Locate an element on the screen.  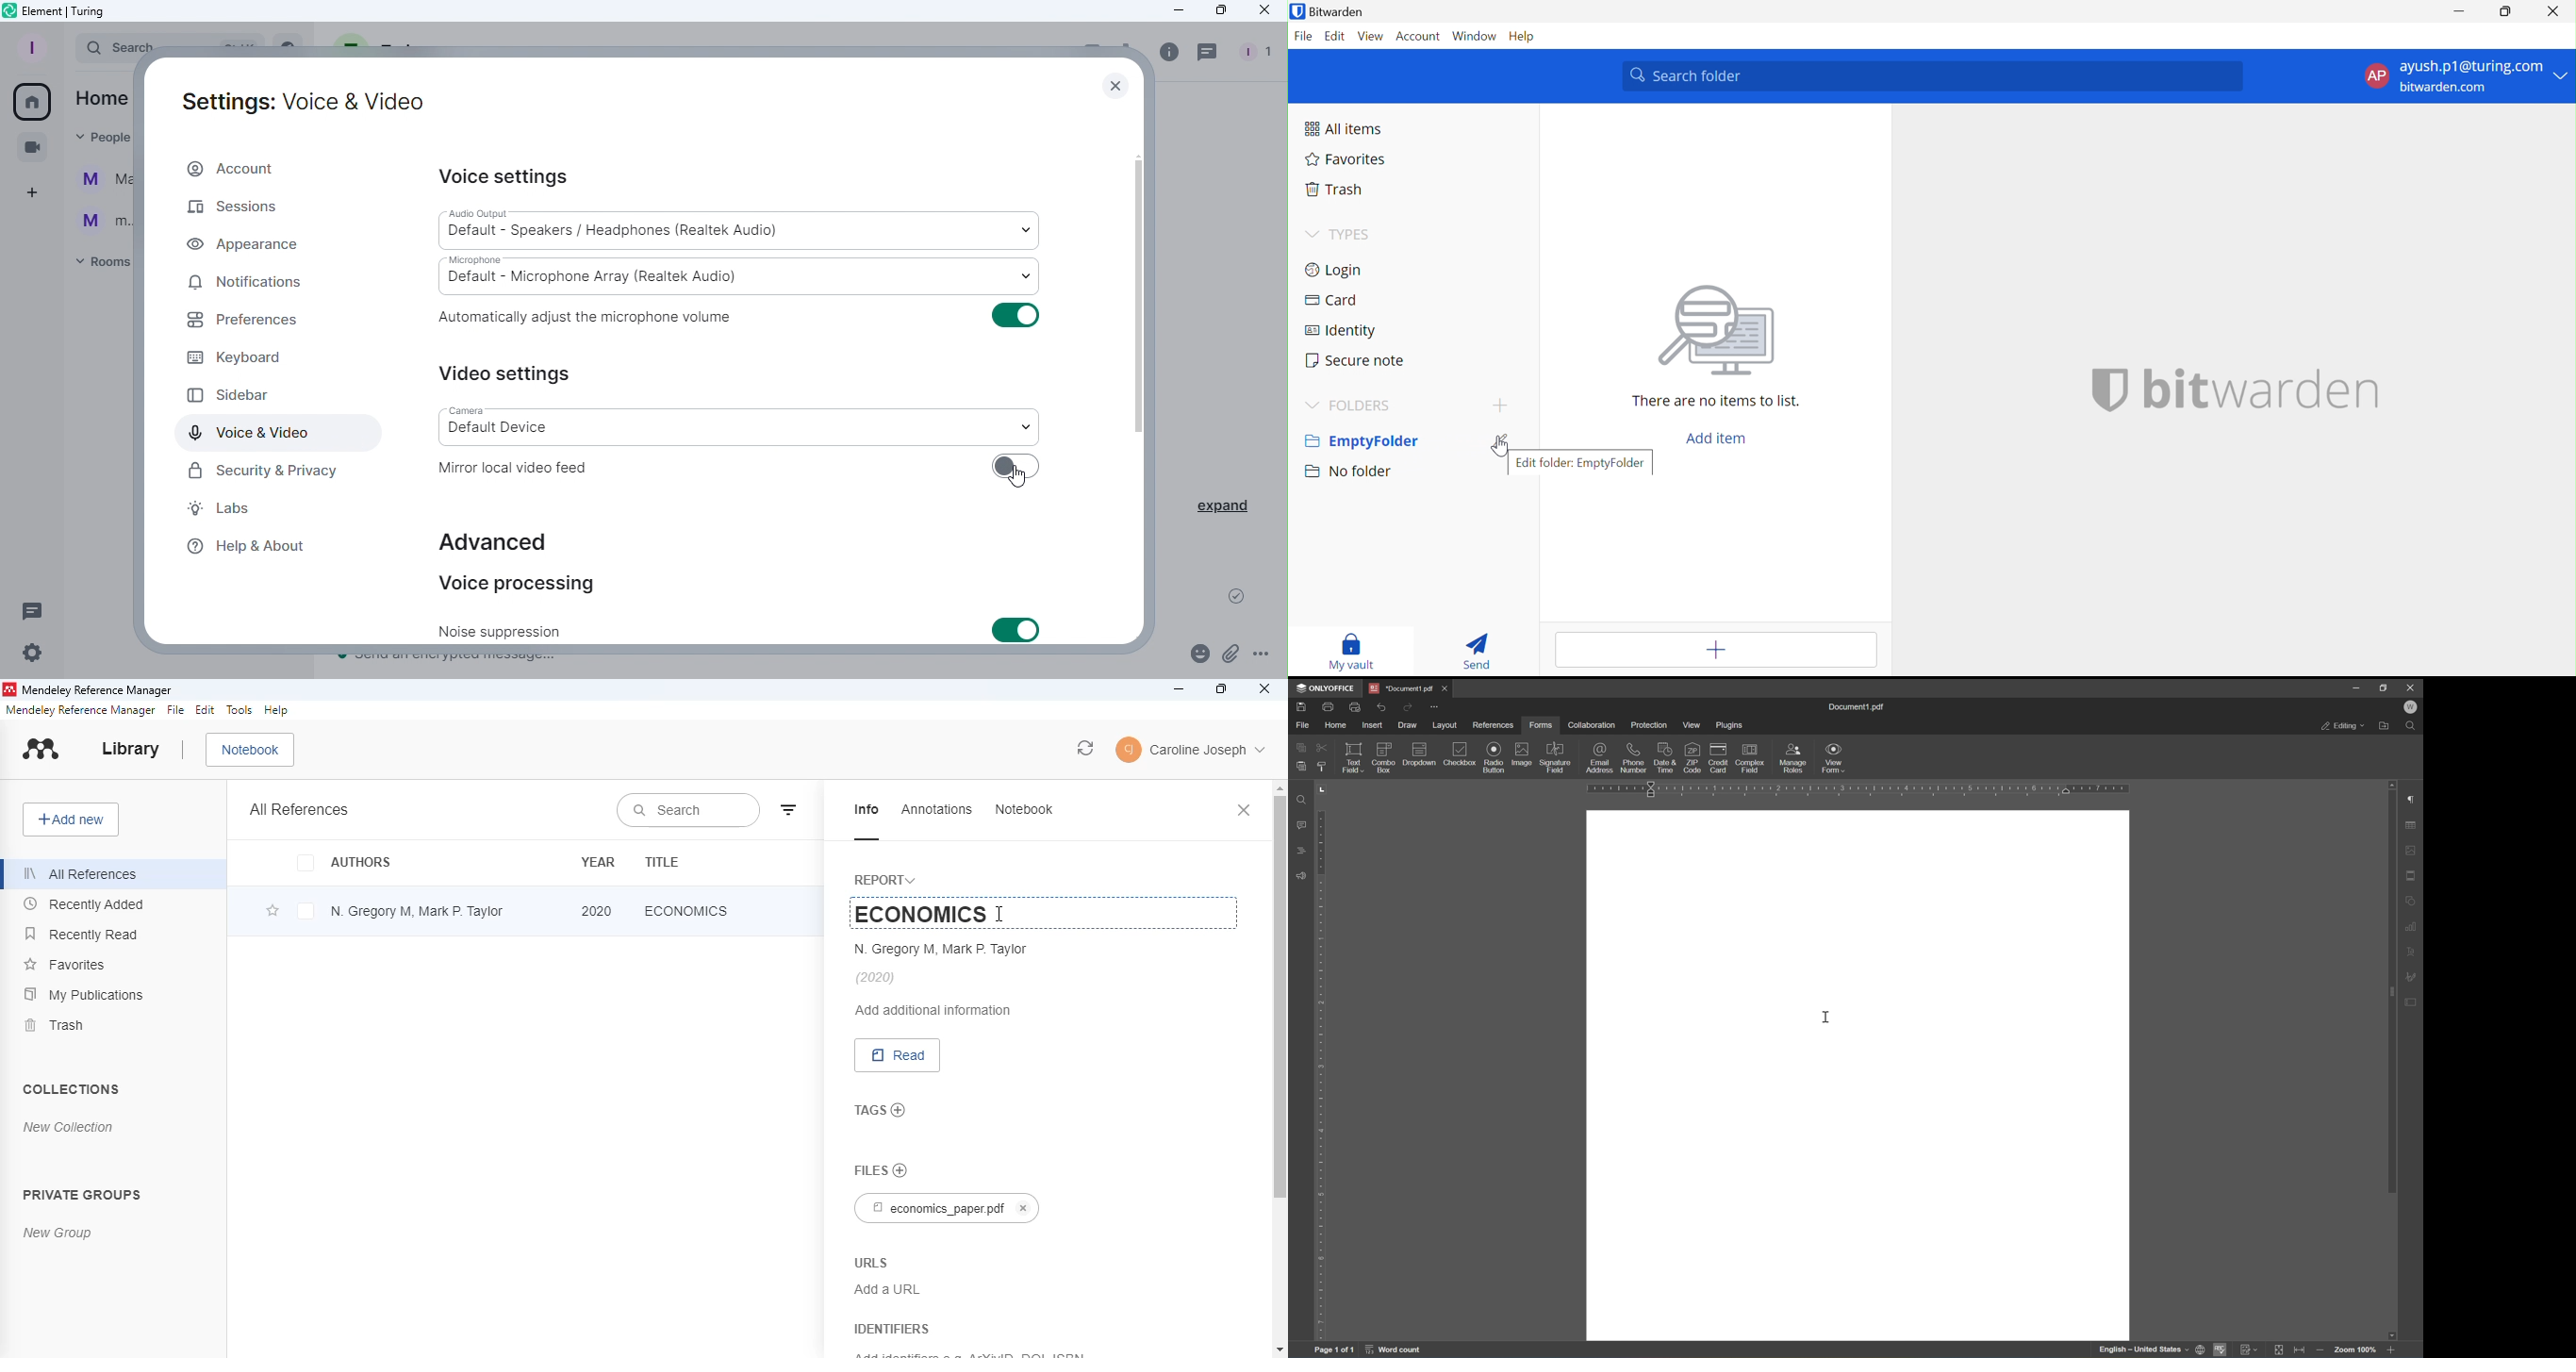
Audio output is located at coordinates (740, 228).